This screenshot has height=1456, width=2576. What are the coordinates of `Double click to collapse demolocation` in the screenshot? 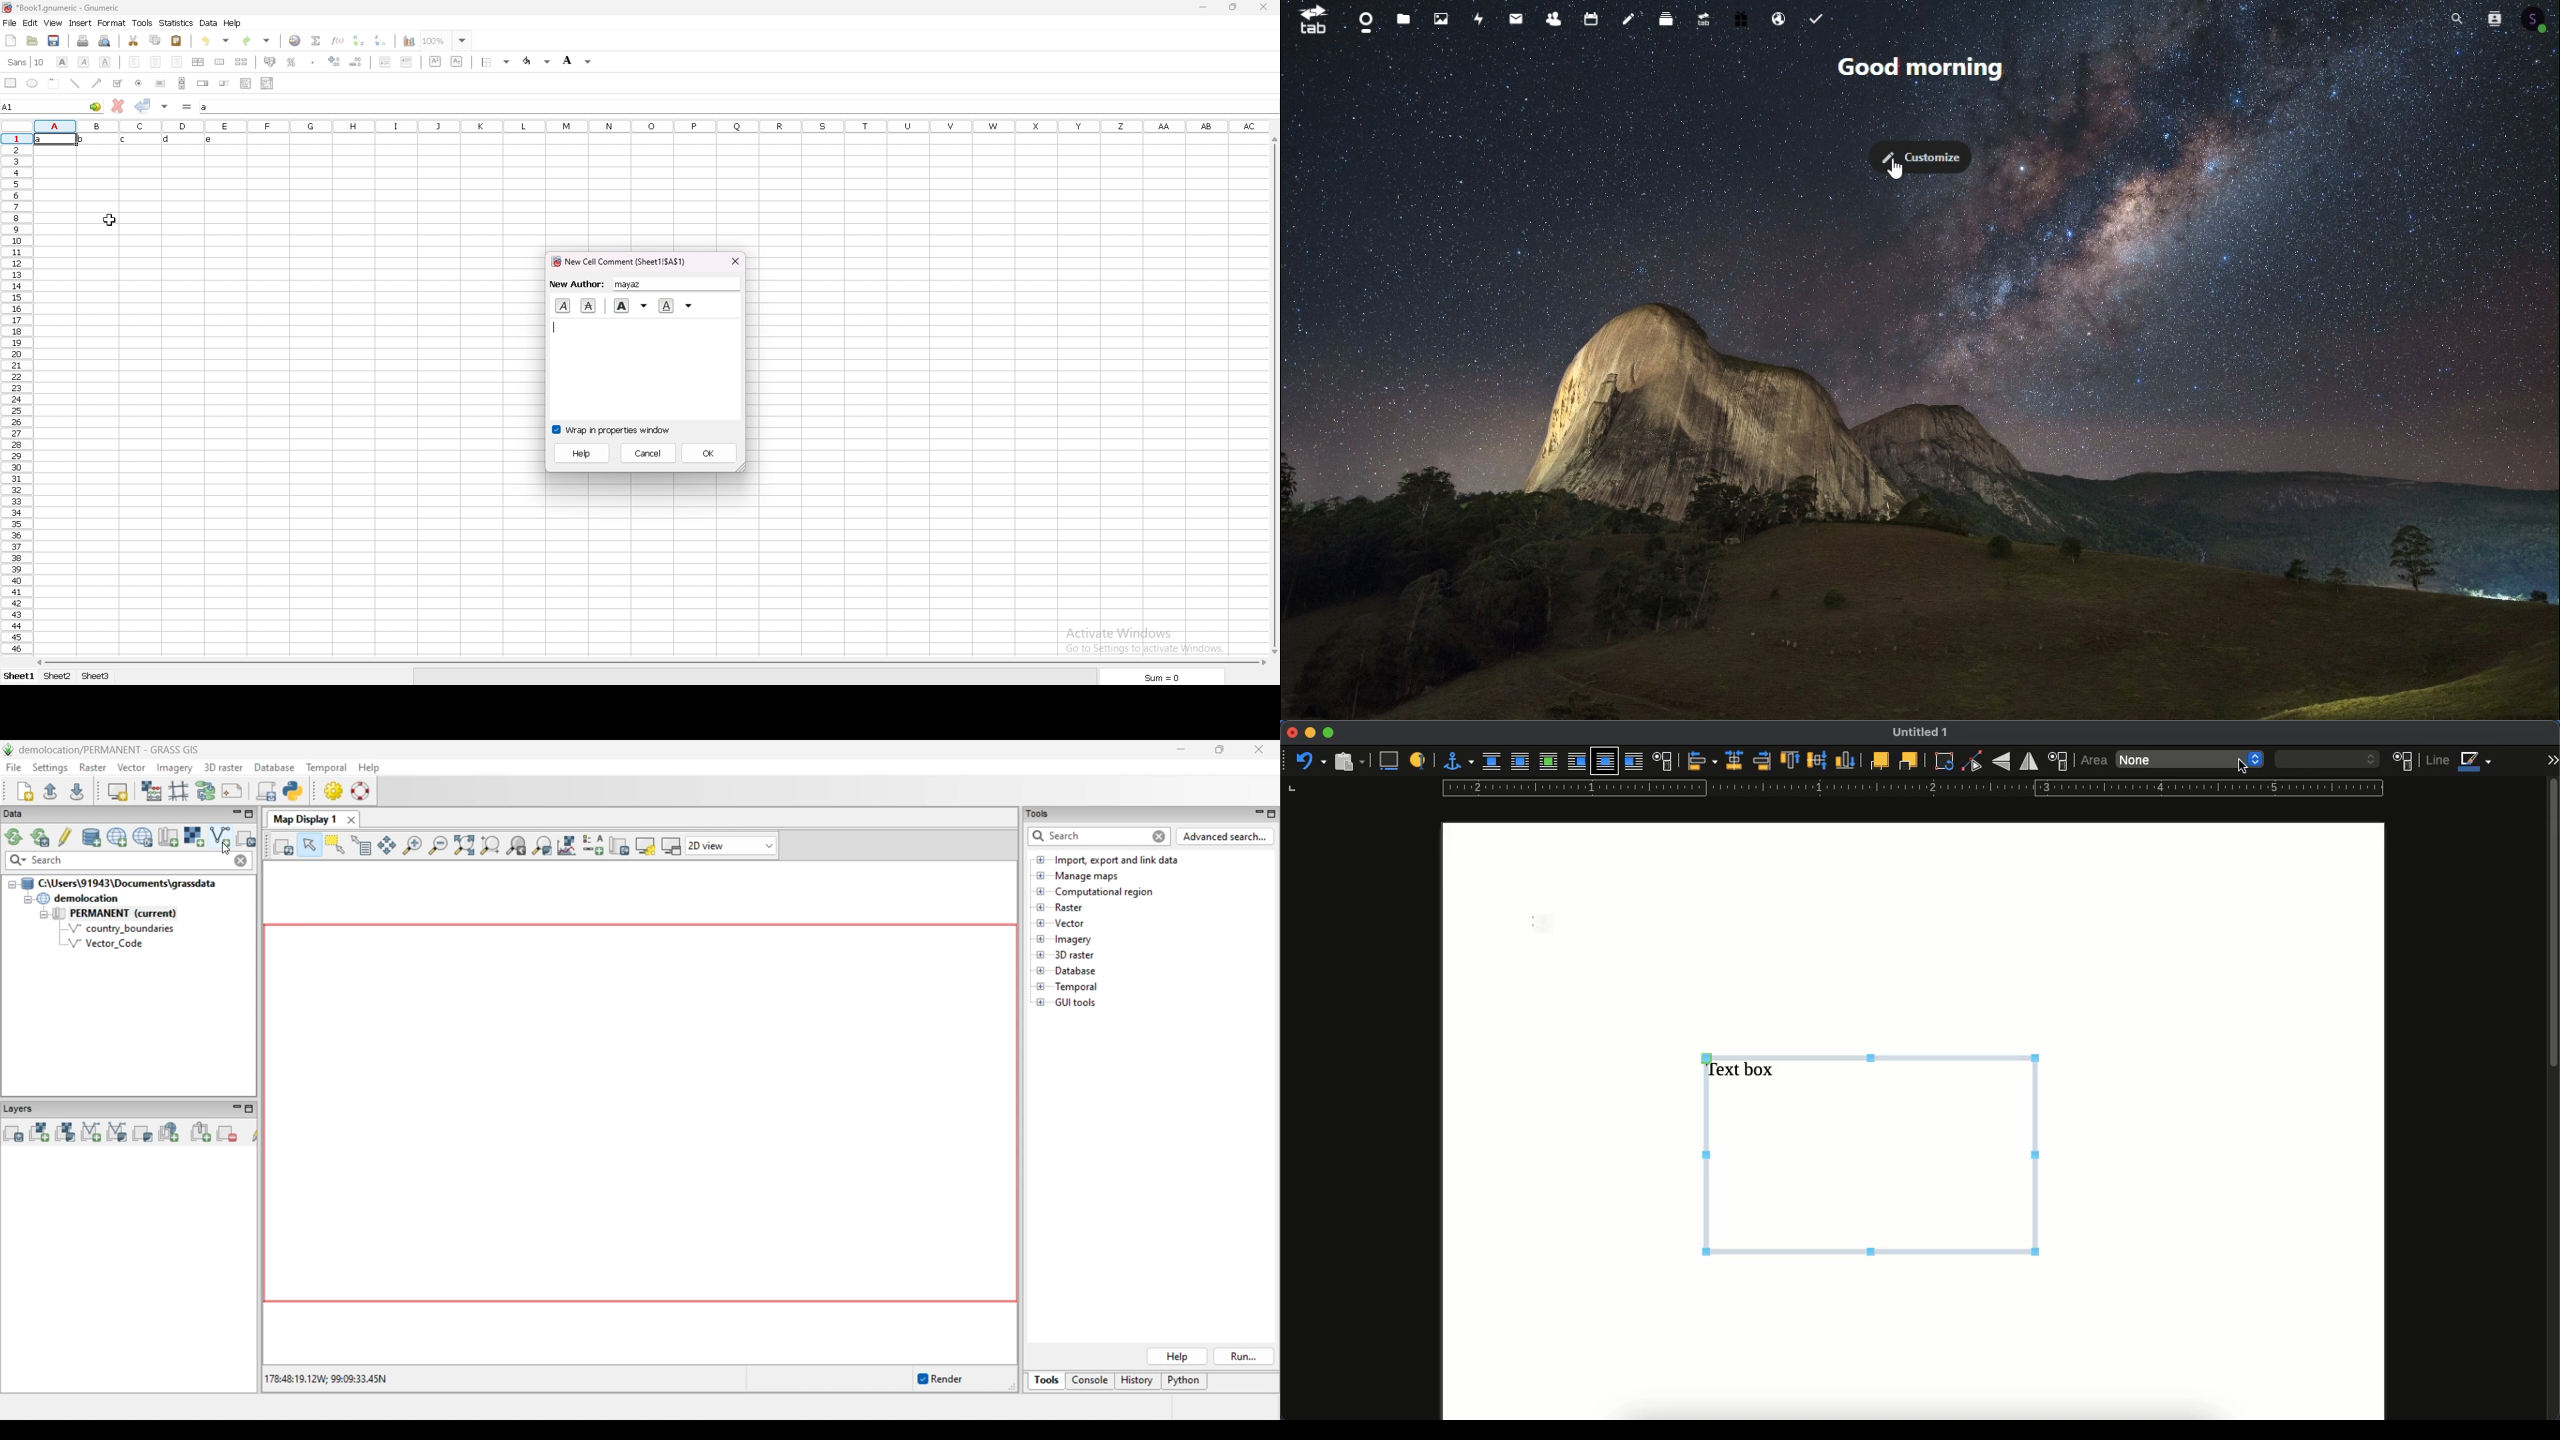 It's located at (77, 898).